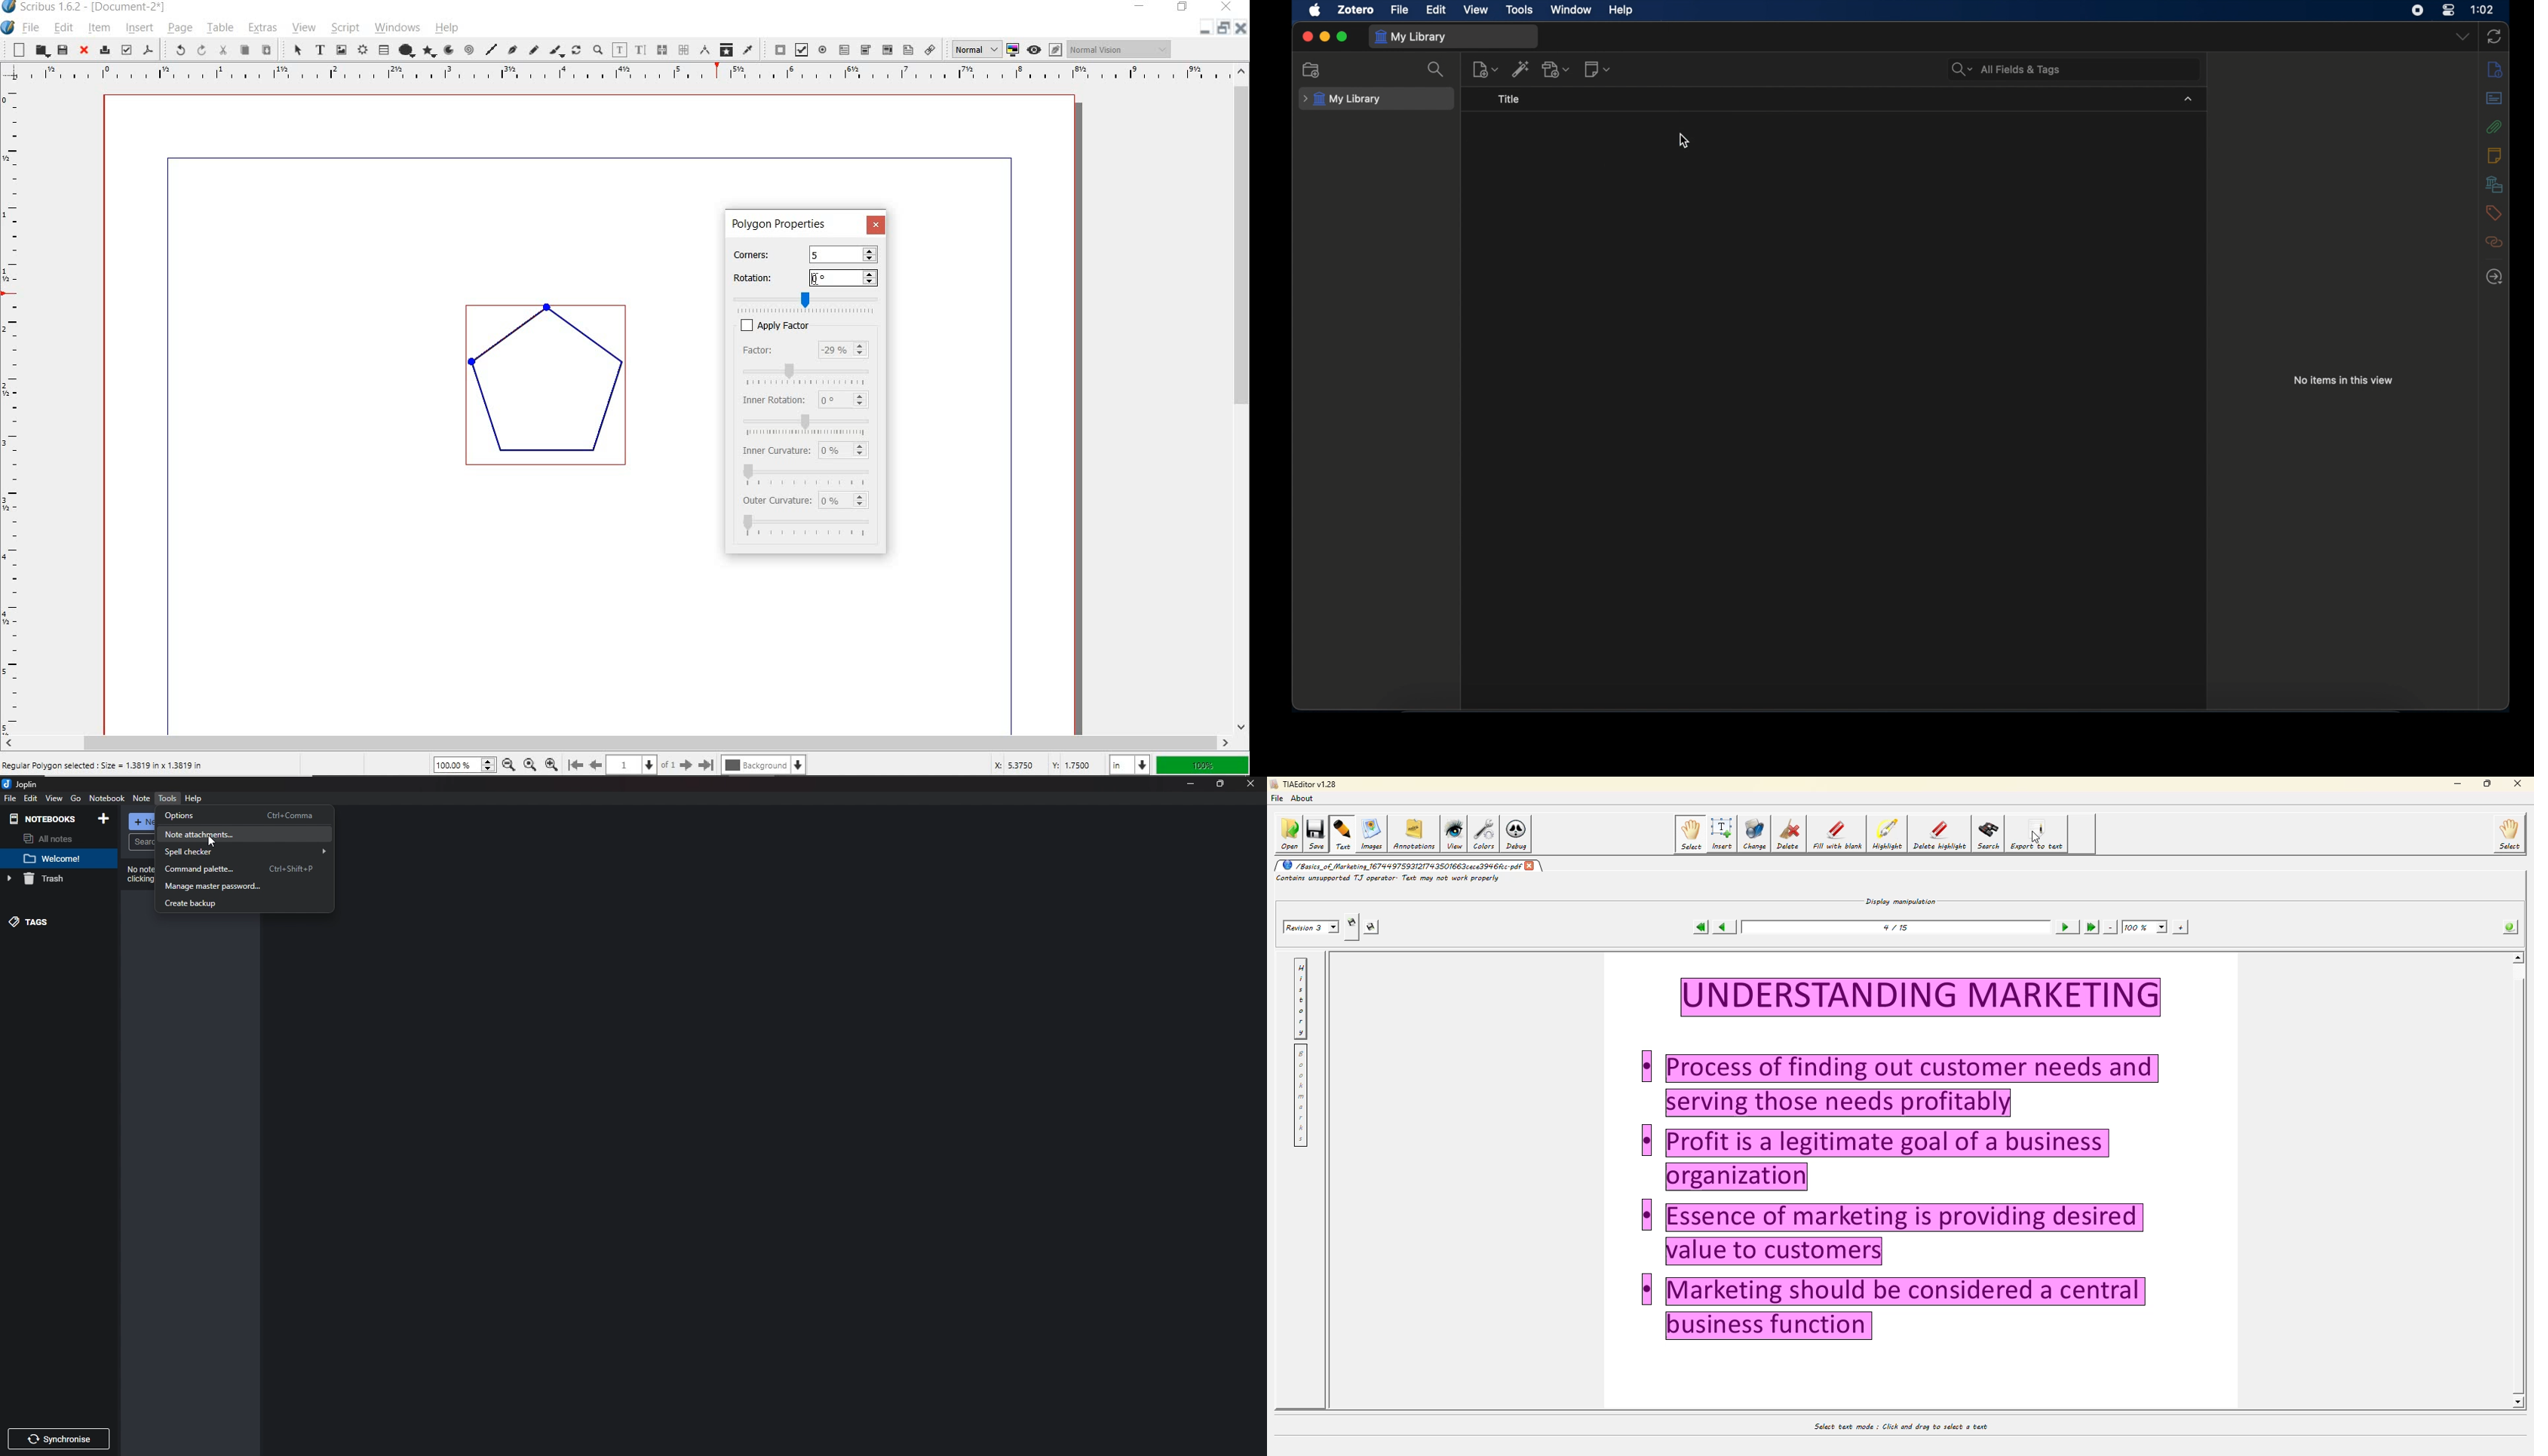 The width and height of the screenshot is (2548, 1456). I want to click on close document, so click(1240, 28).